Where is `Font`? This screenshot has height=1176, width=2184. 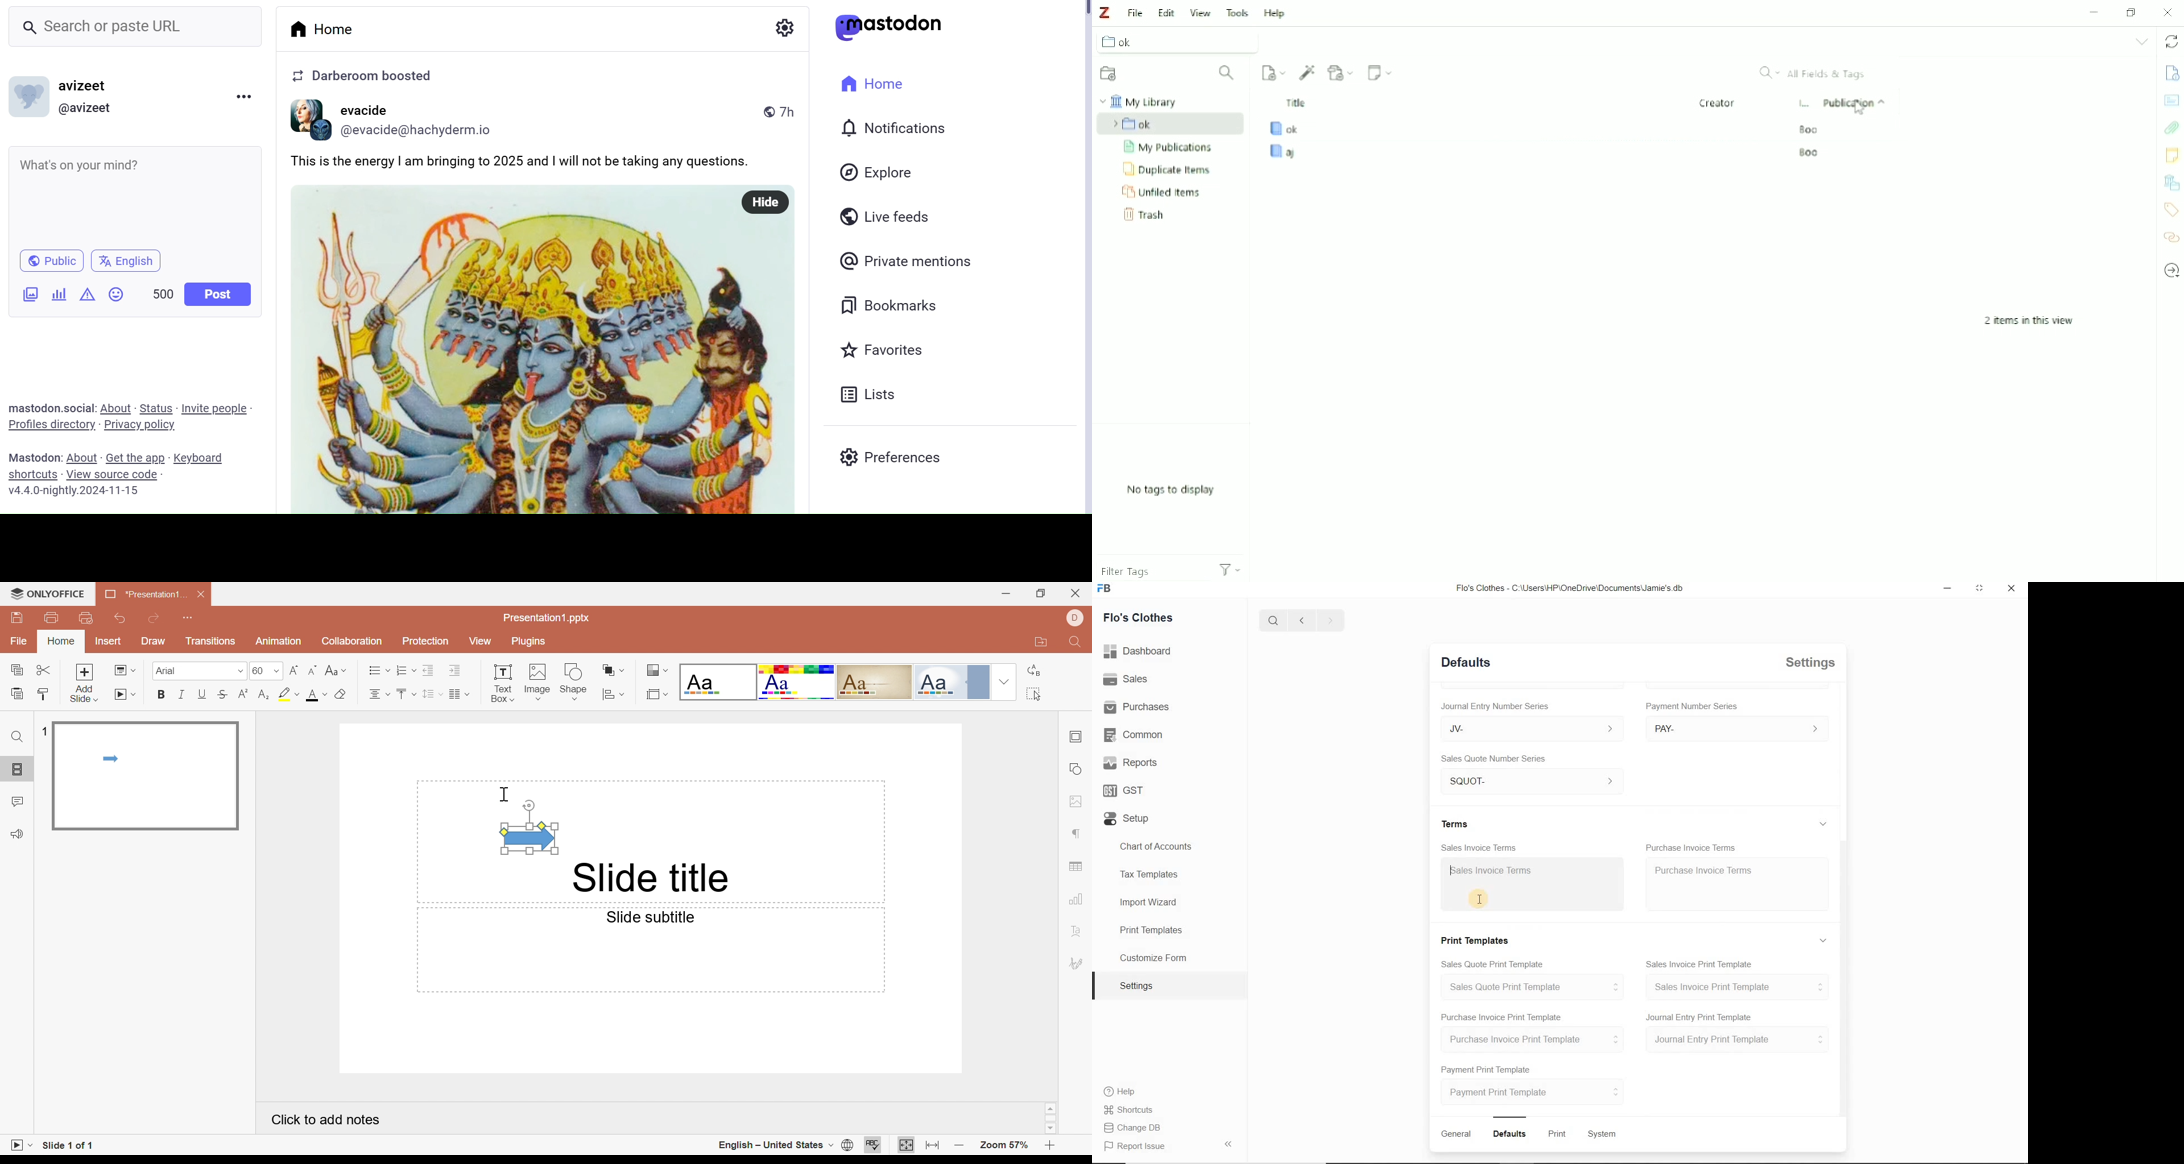
Font is located at coordinates (198, 671).